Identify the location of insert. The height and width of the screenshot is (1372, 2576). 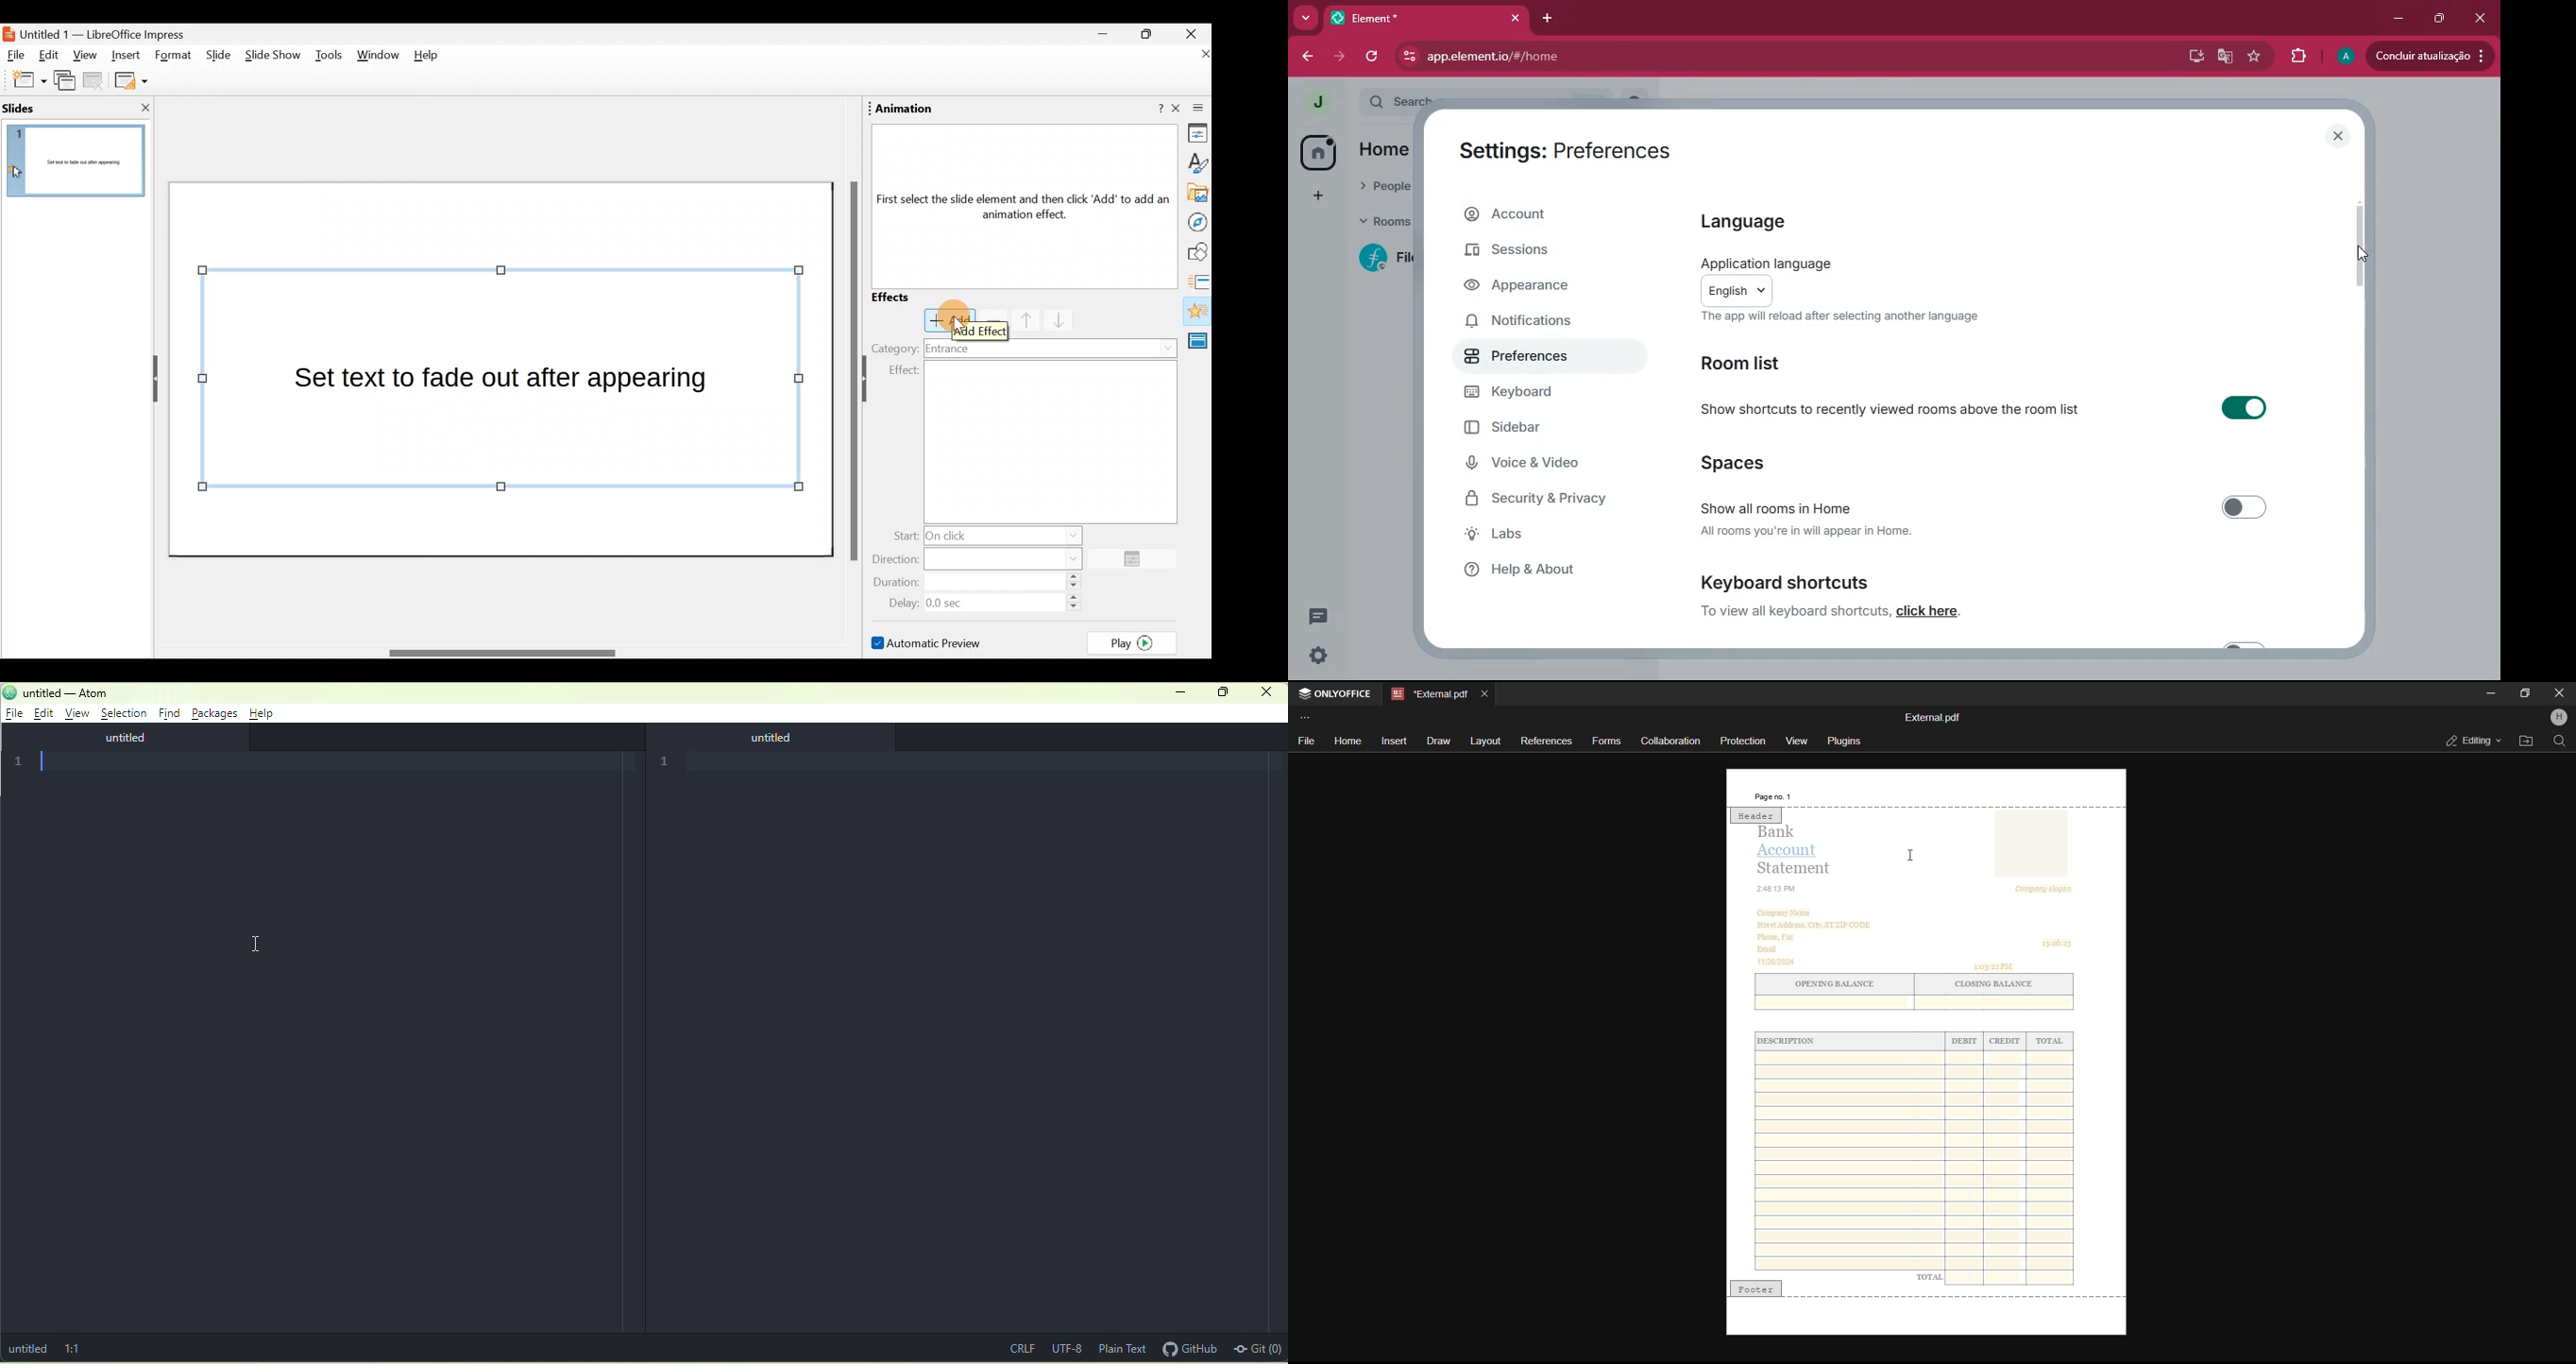
(1394, 740).